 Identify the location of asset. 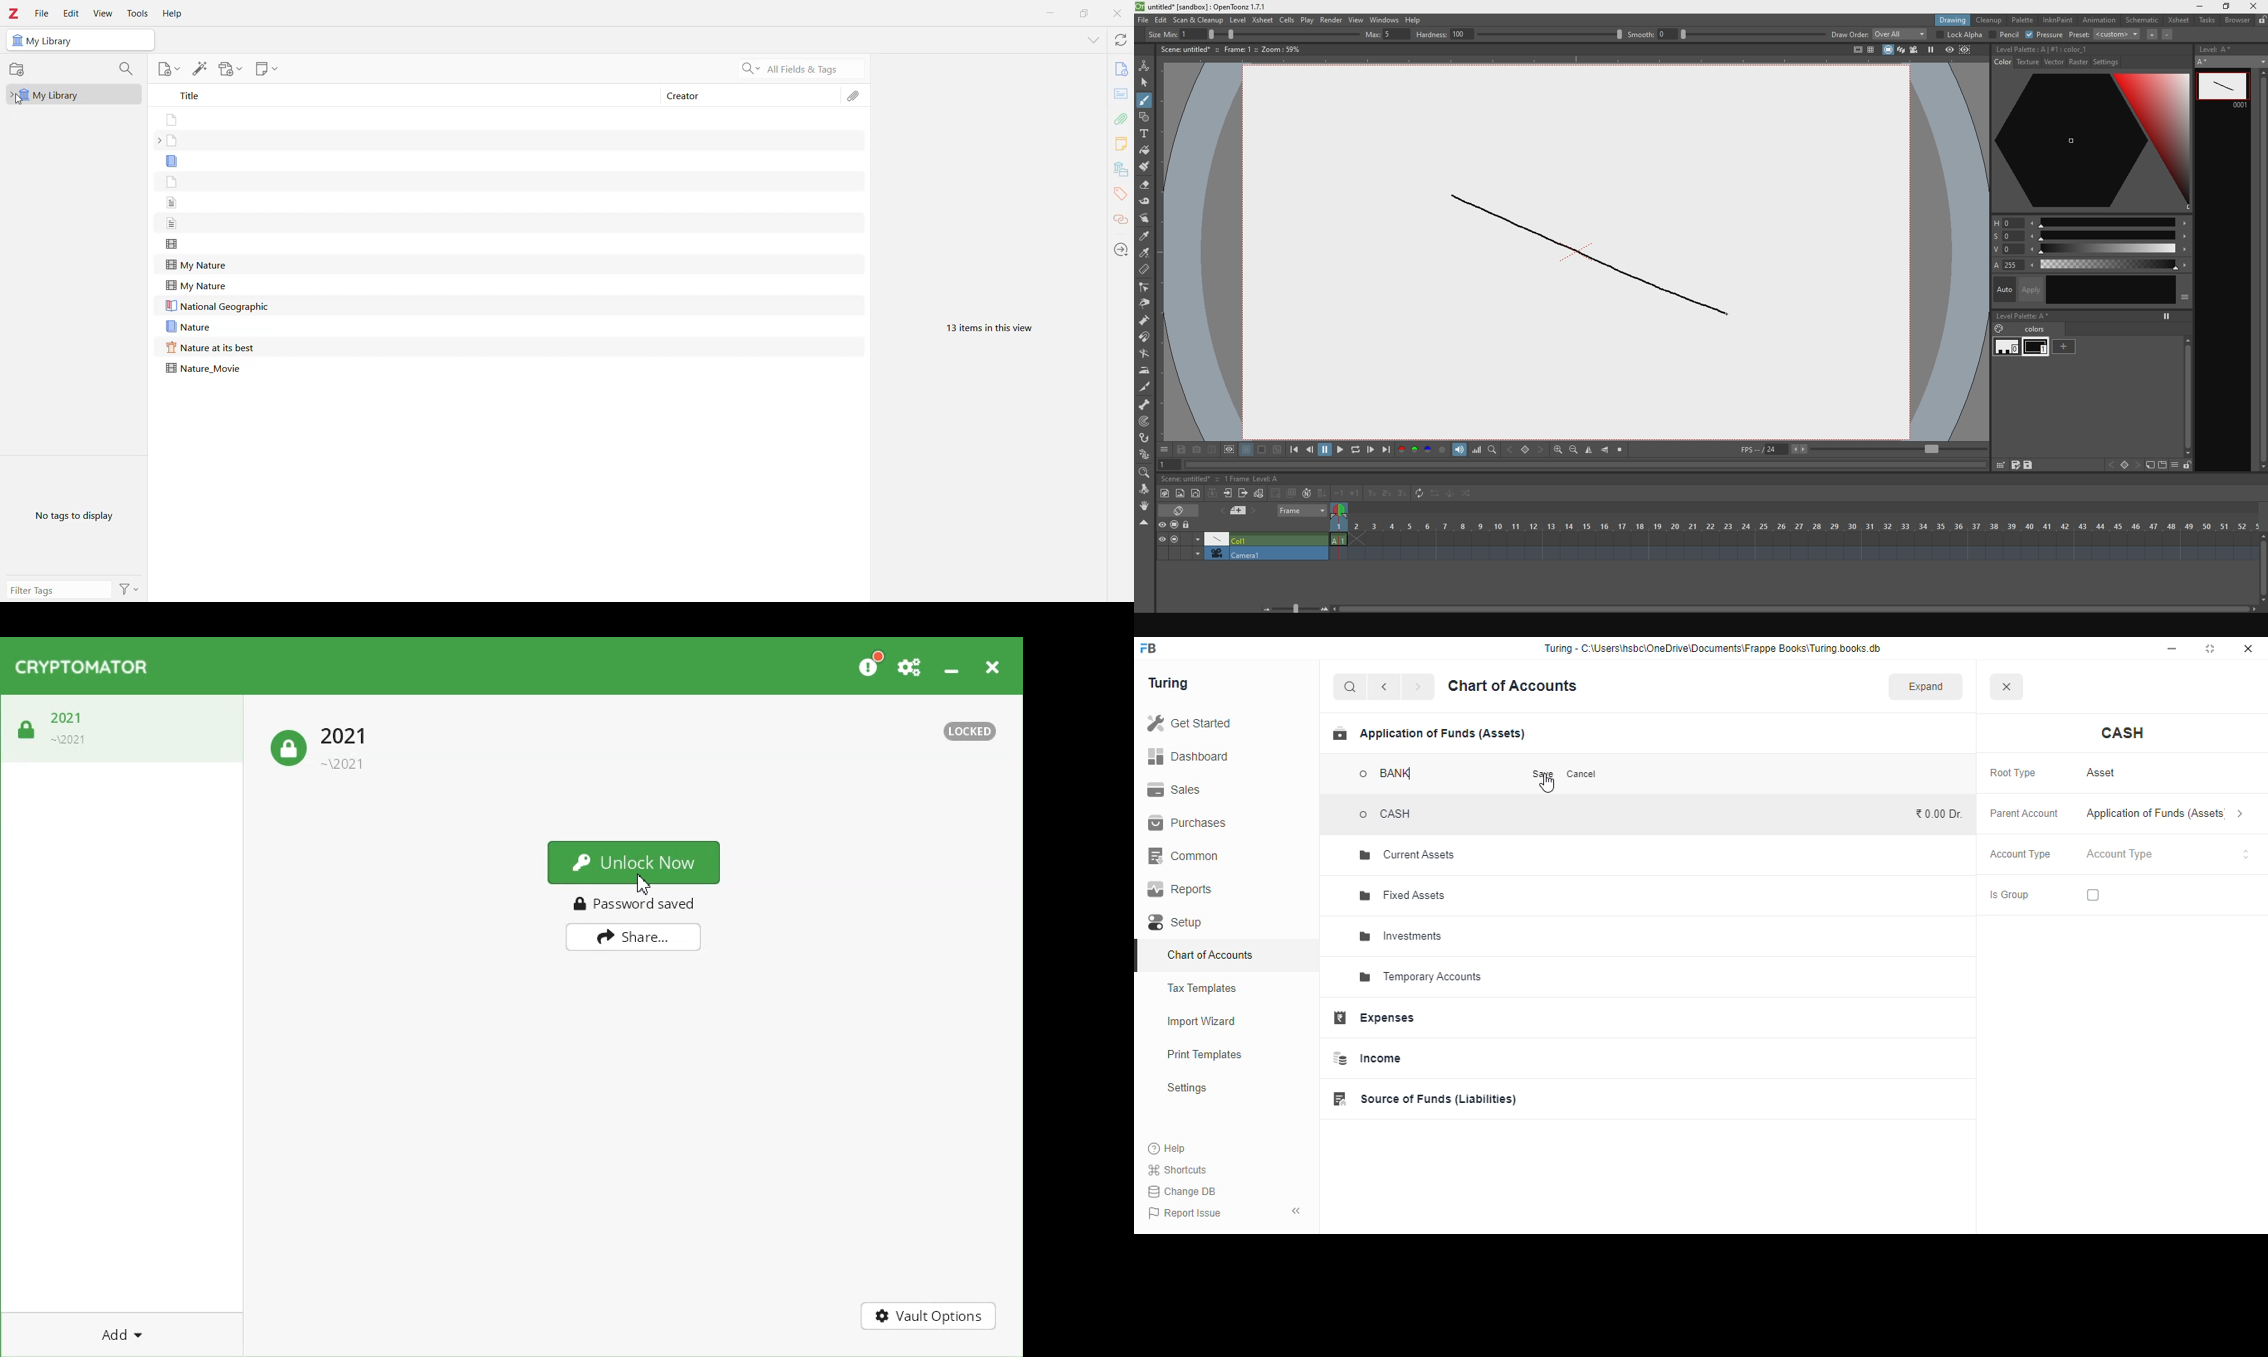
(2102, 773).